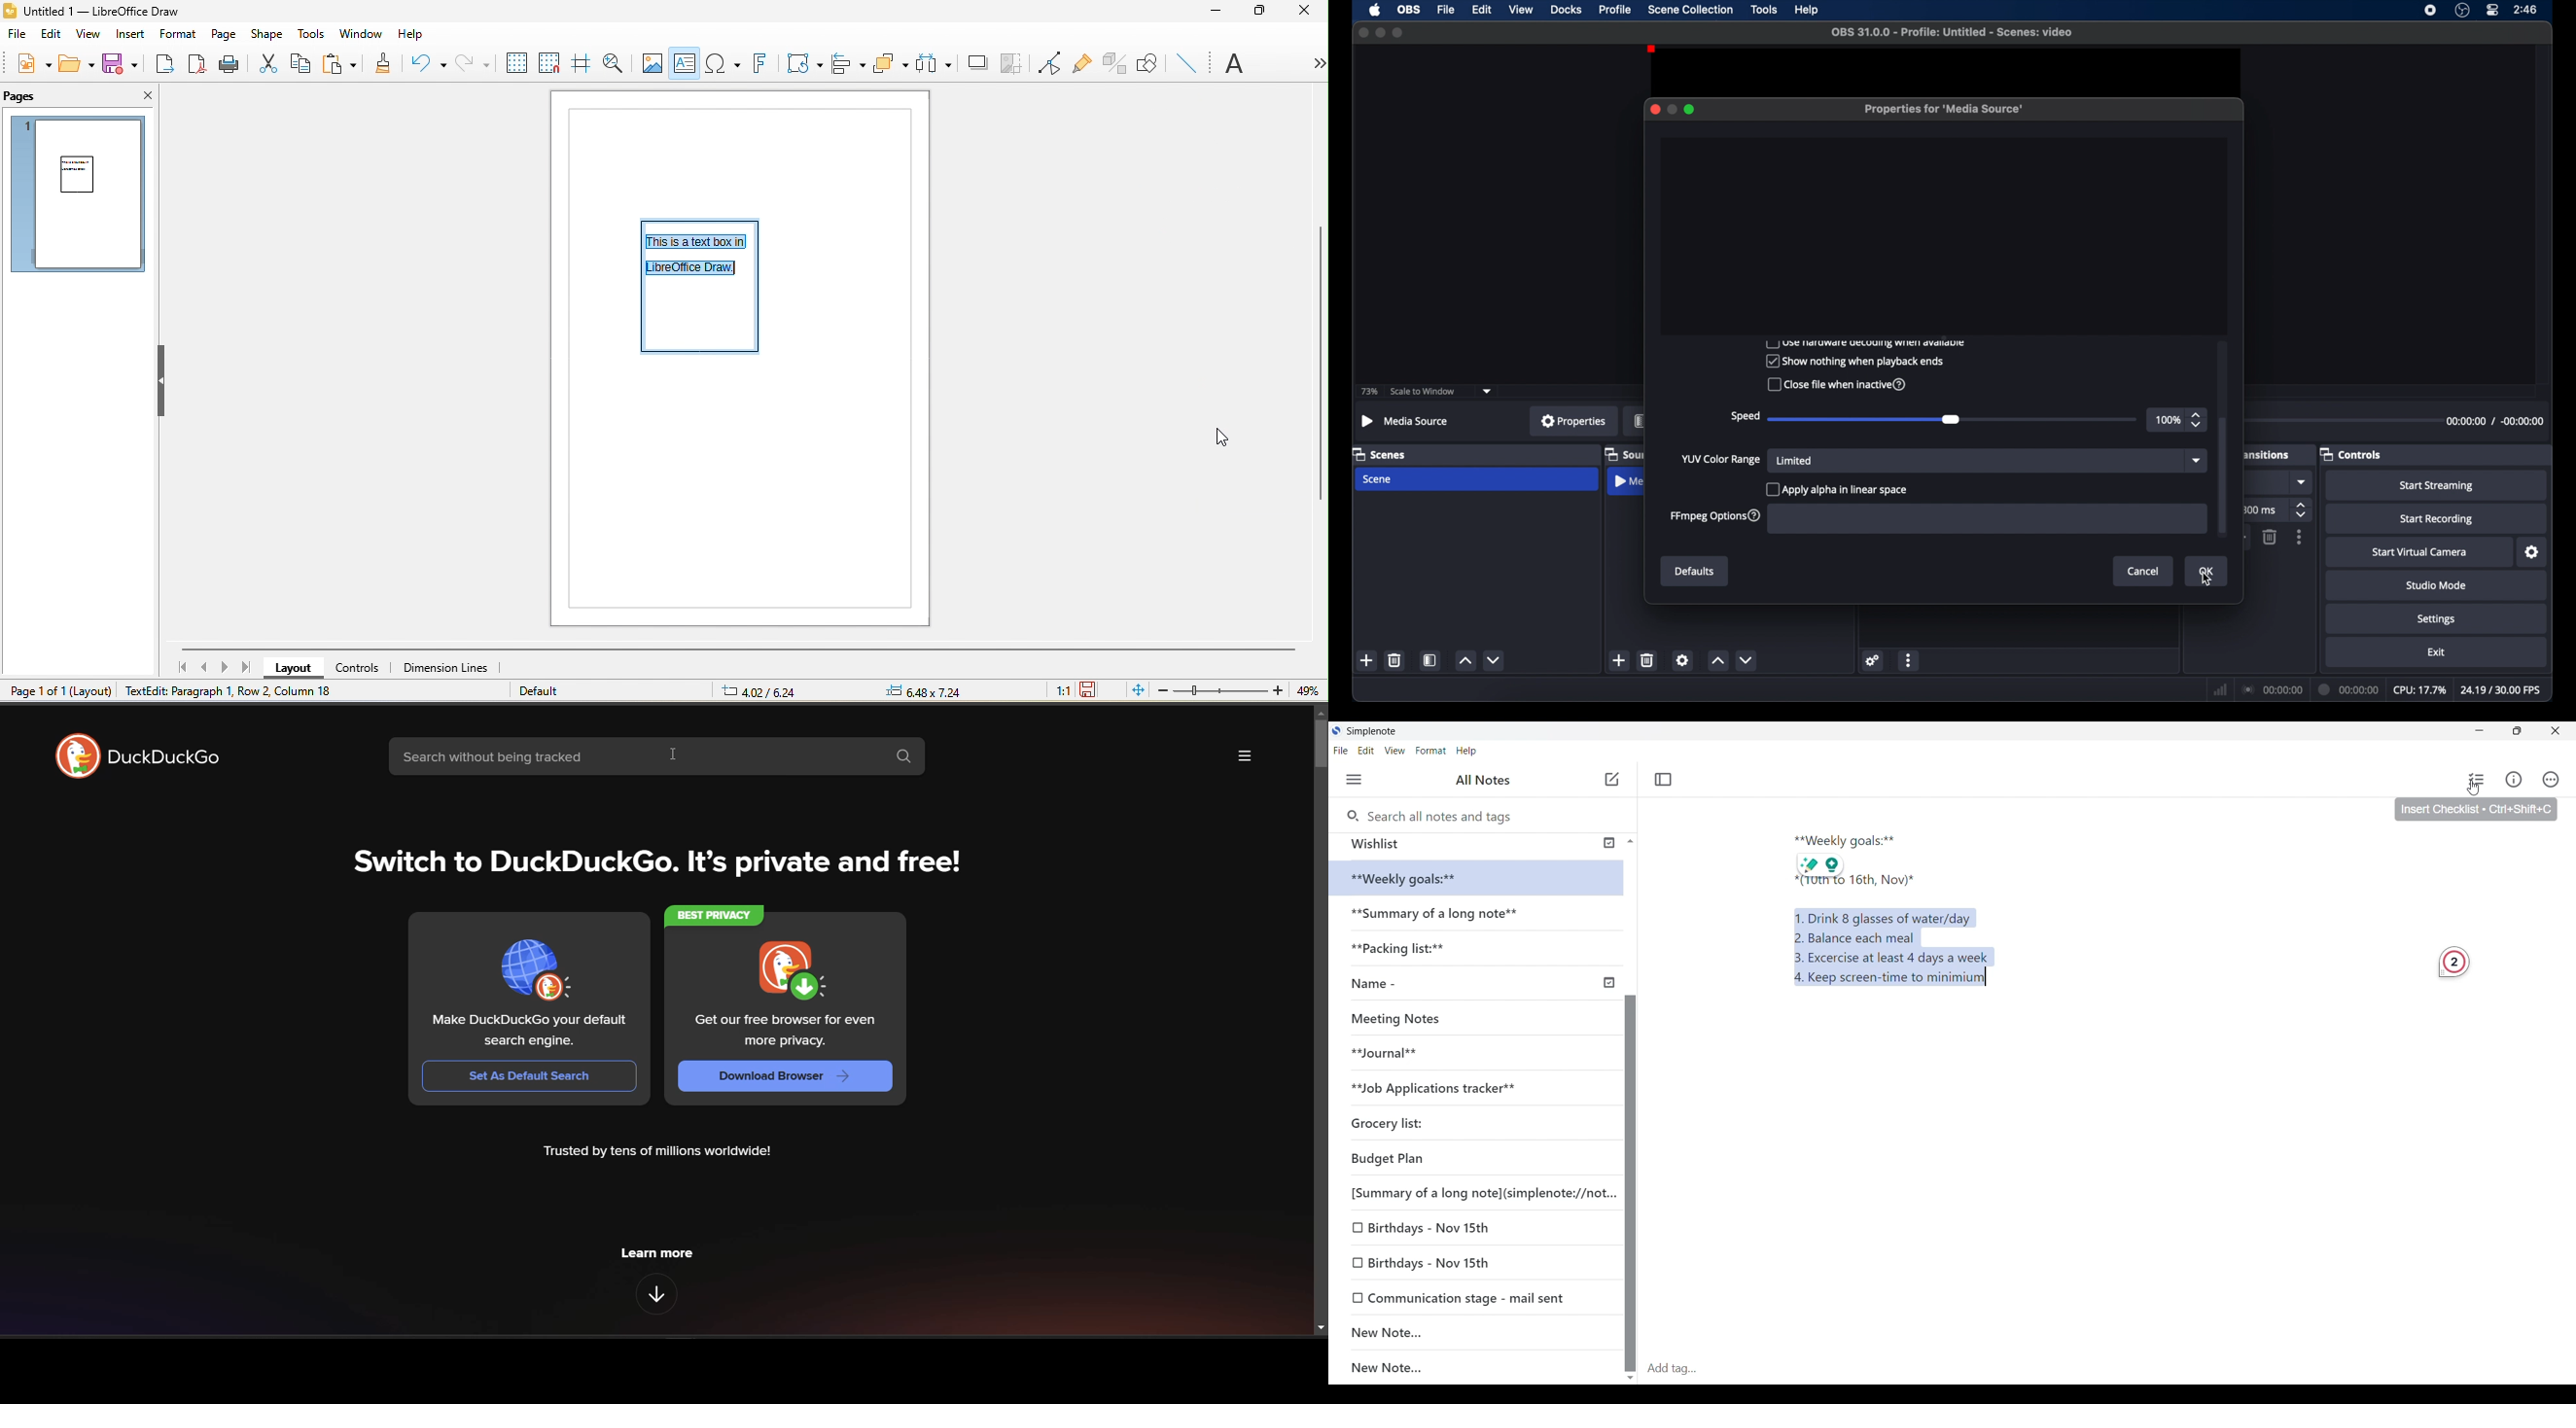 The image size is (2576, 1428). Describe the element at coordinates (653, 61) in the screenshot. I see `image` at that location.